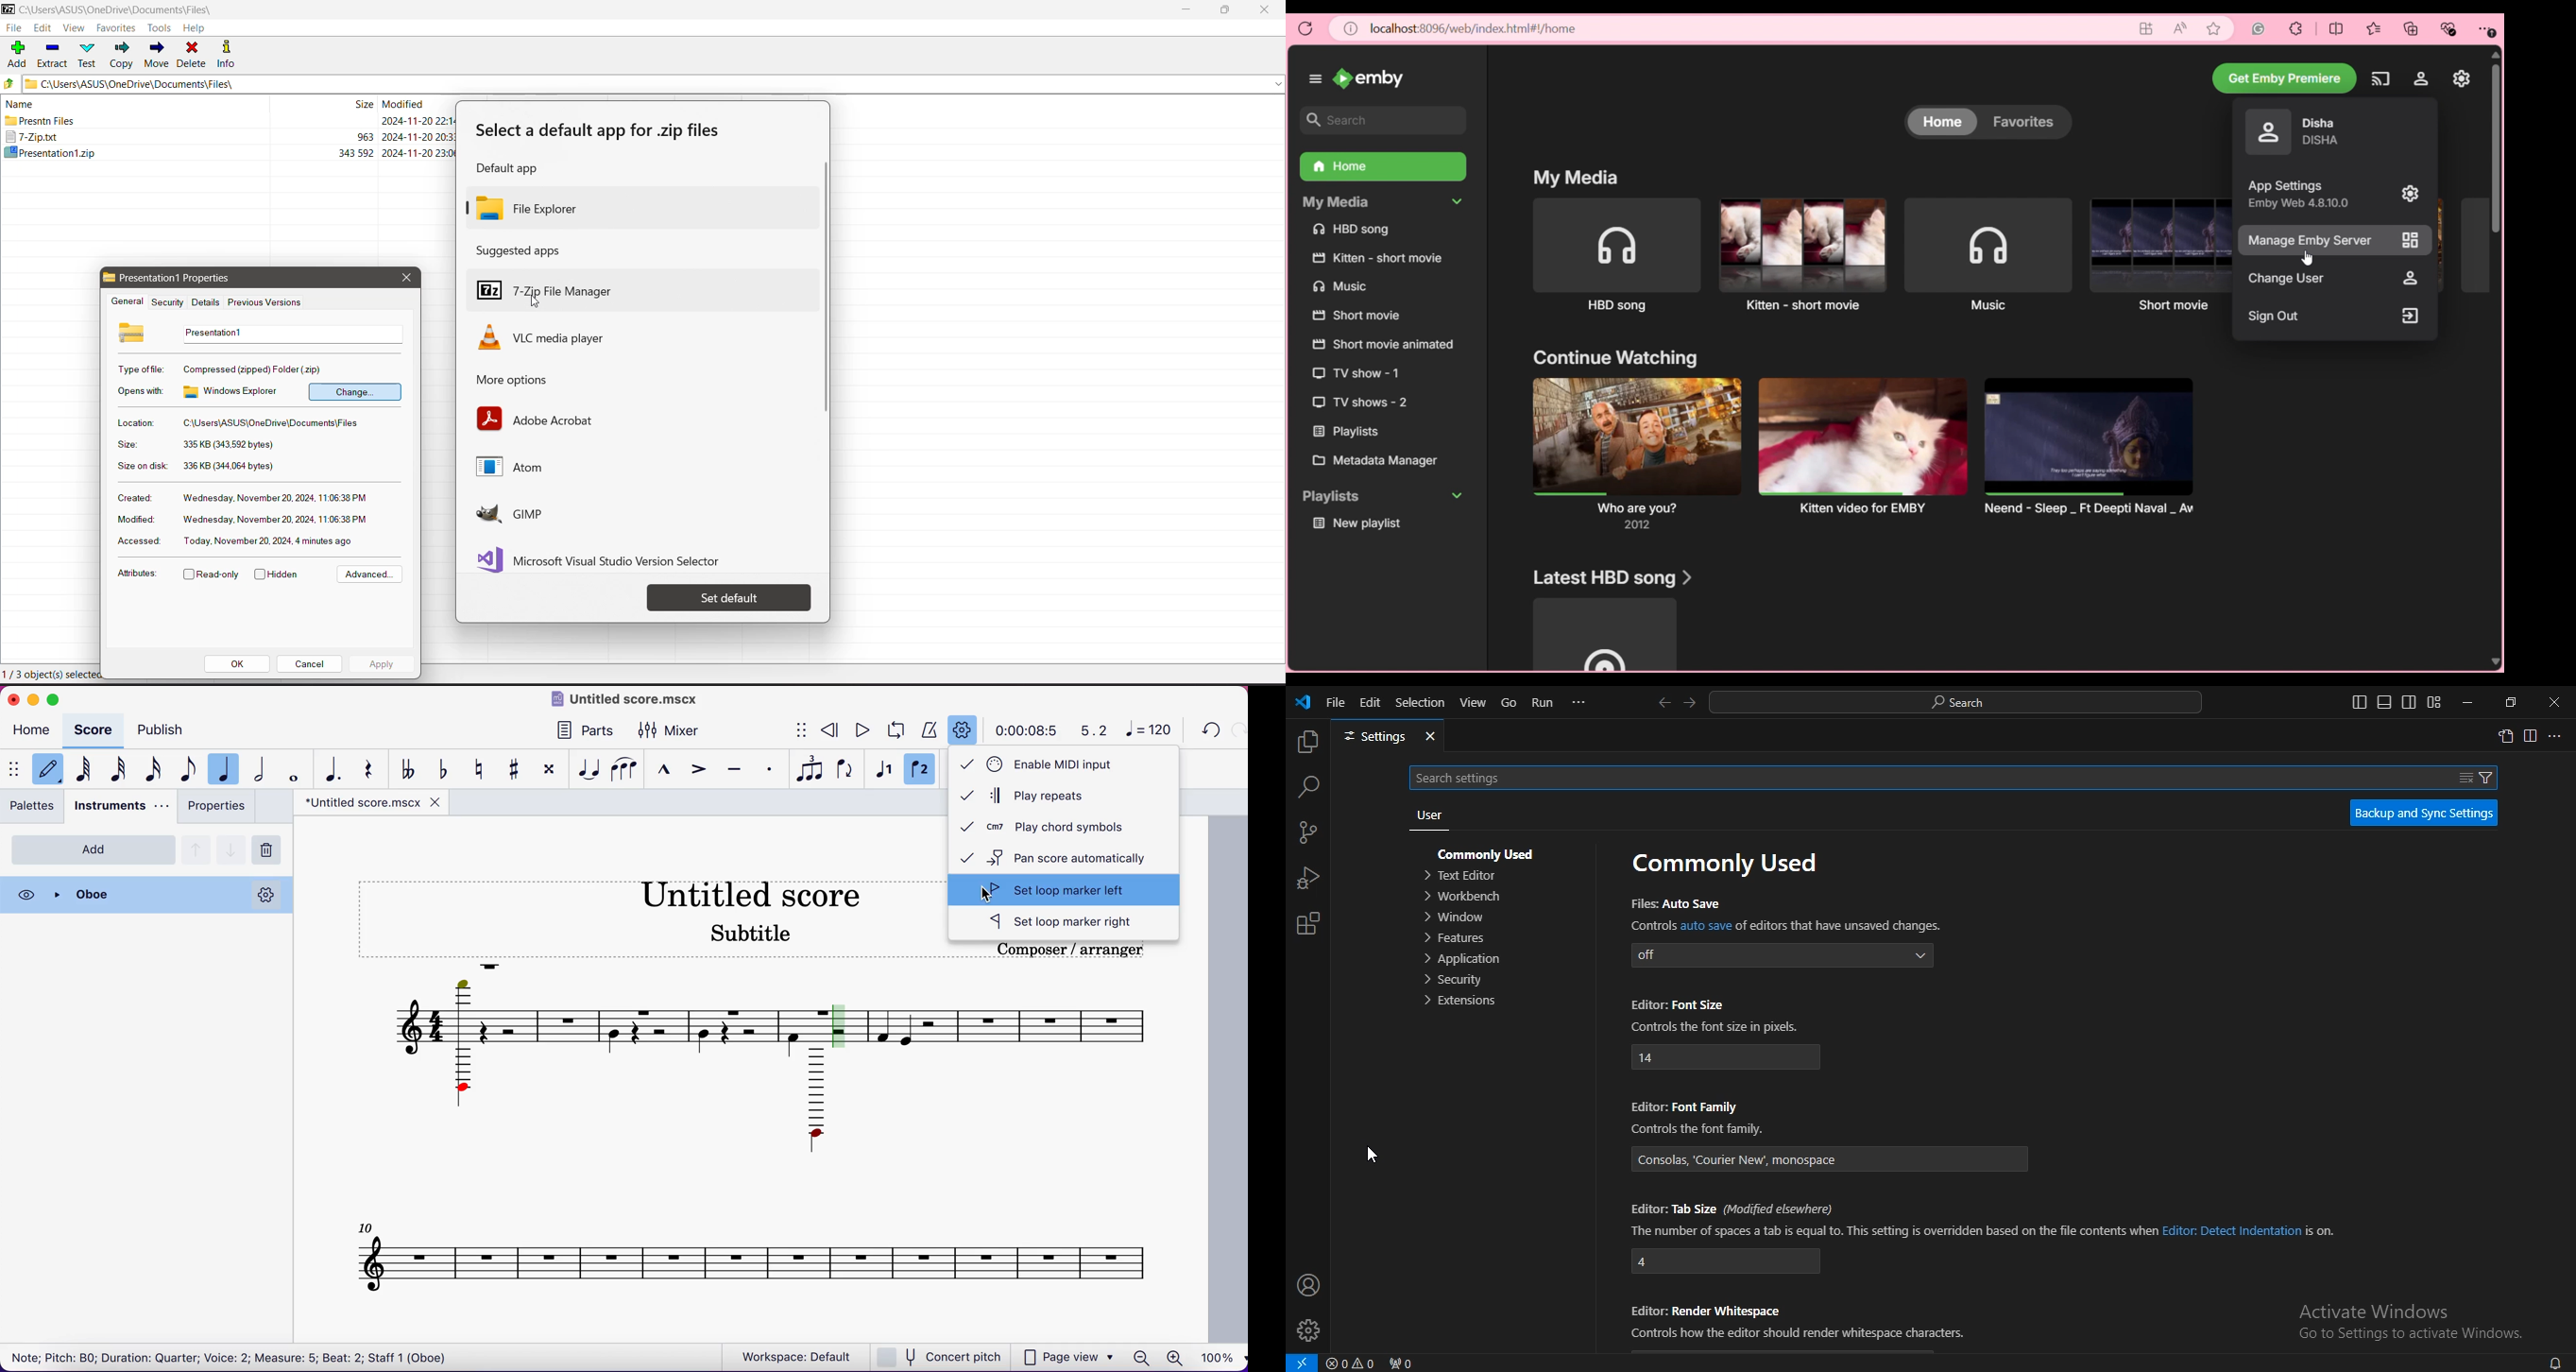 This screenshot has width=2576, height=1372. Describe the element at coordinates (640, 207) in the screenshot. I see `Current default app to open .zip file` at that location.